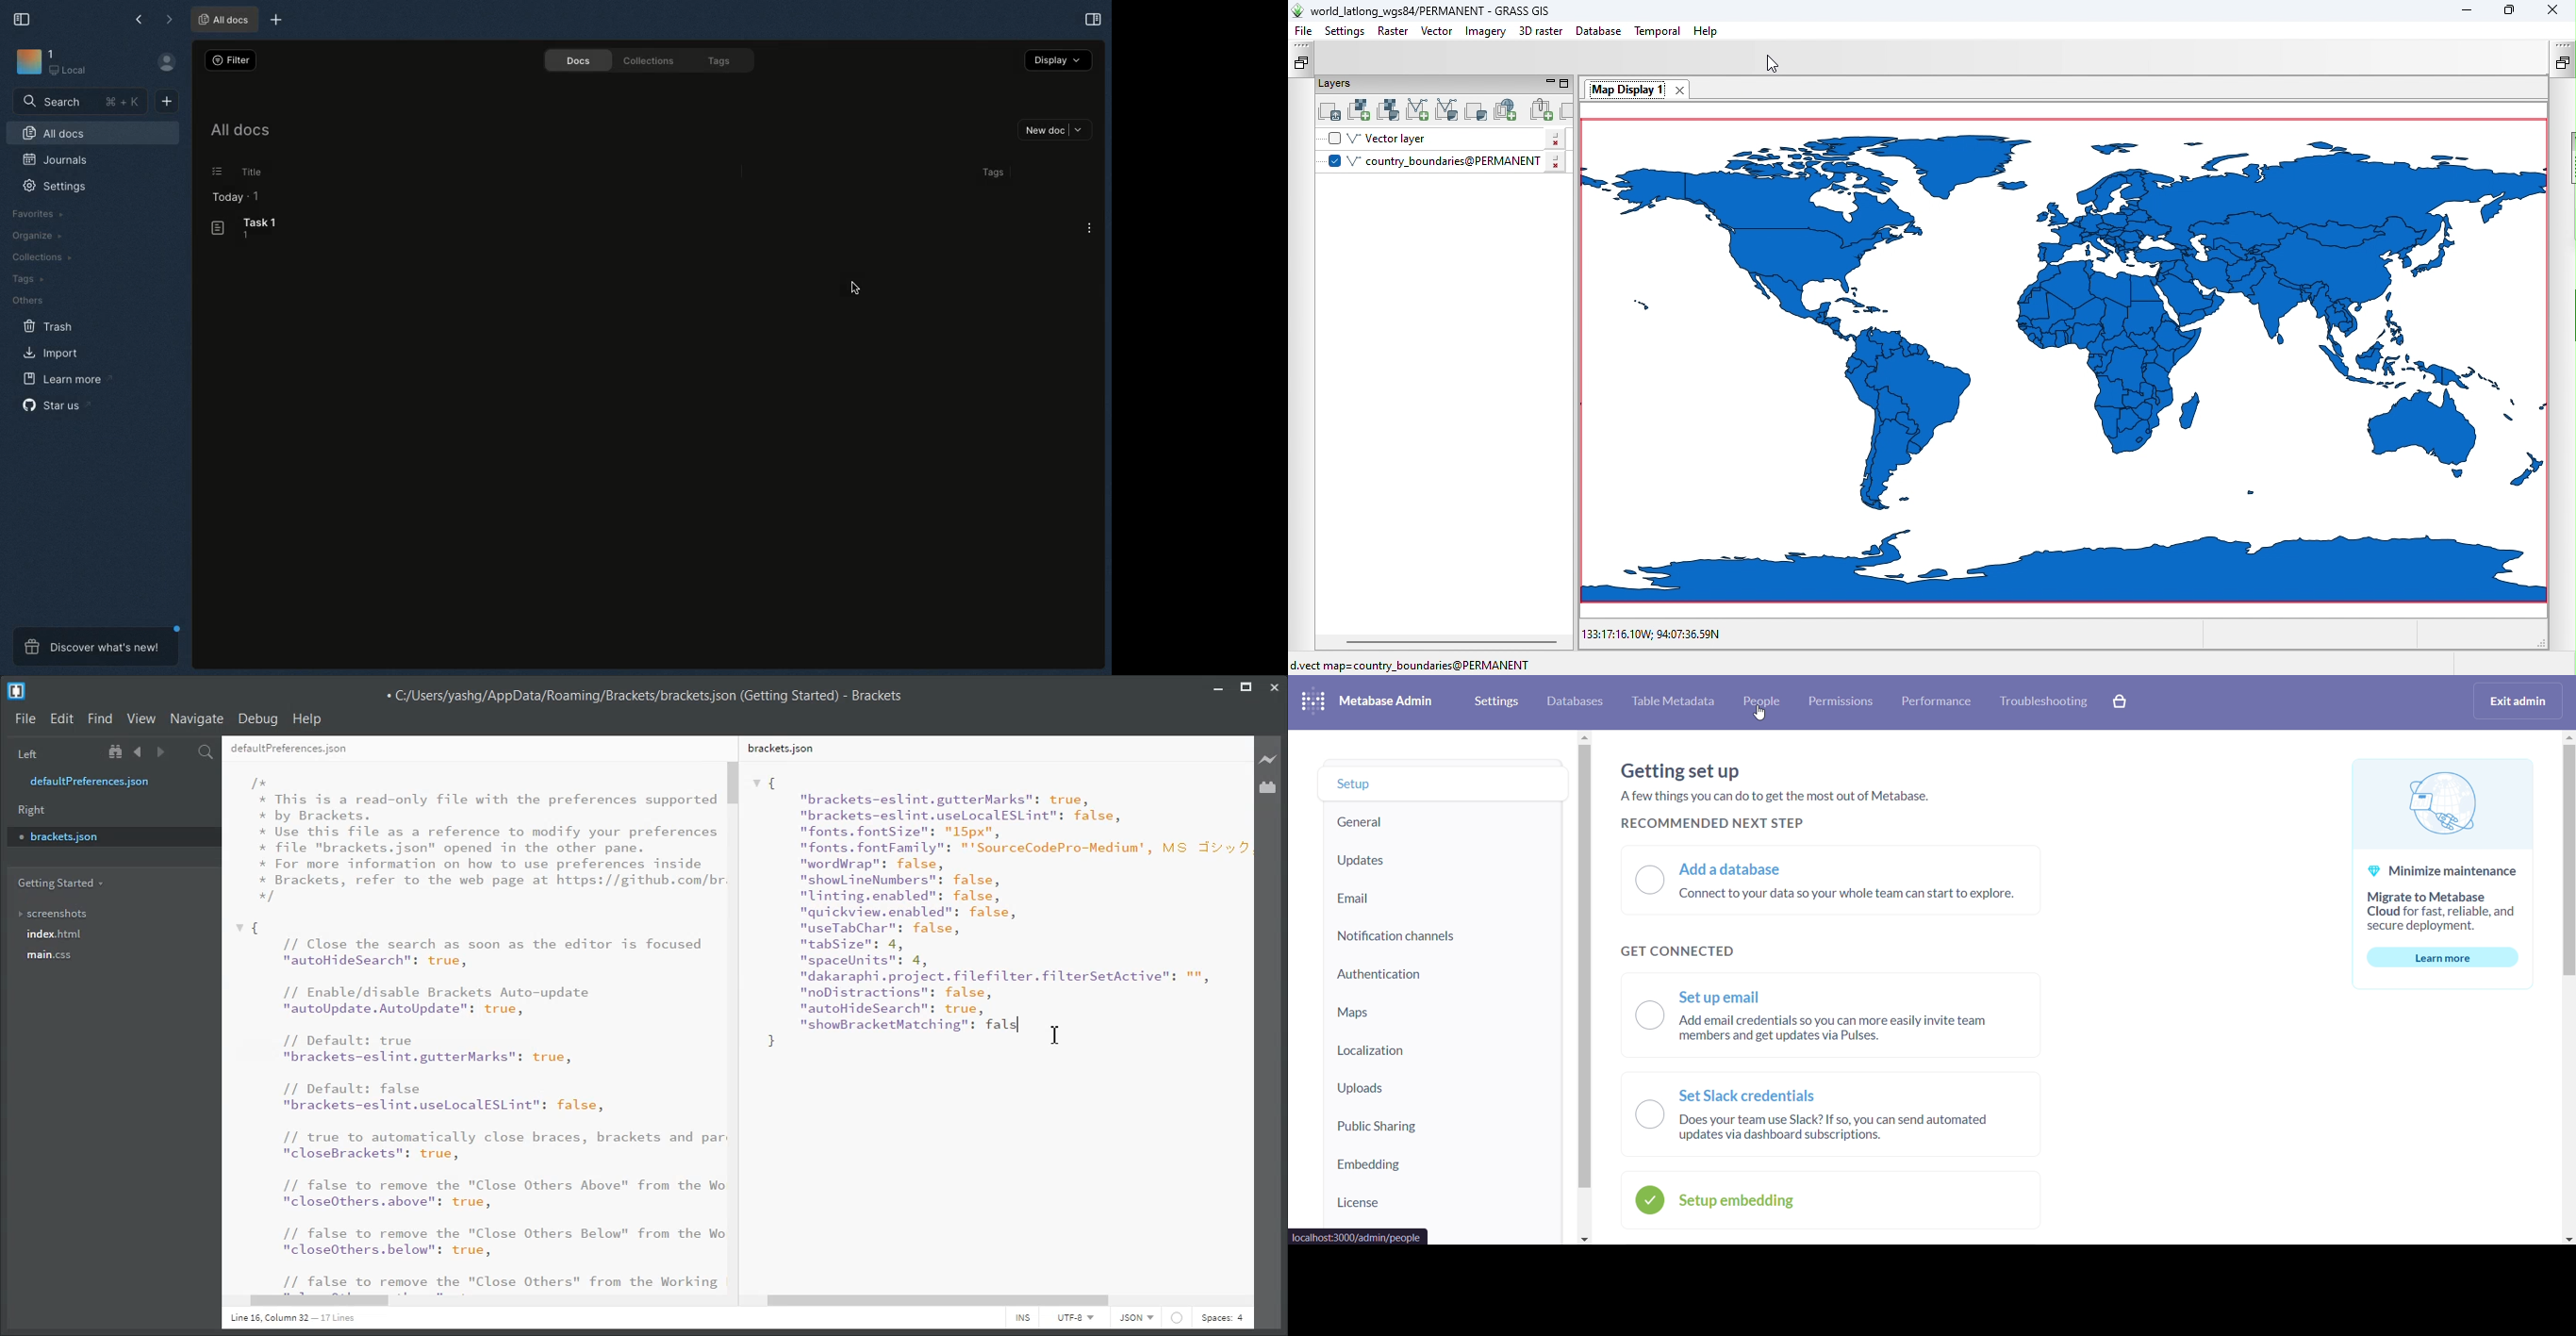  What do you see at coordinates (482, 1303) in the screenshot?
I see `Horizontal Scroll Bar` at bounding box center [482, 1303].